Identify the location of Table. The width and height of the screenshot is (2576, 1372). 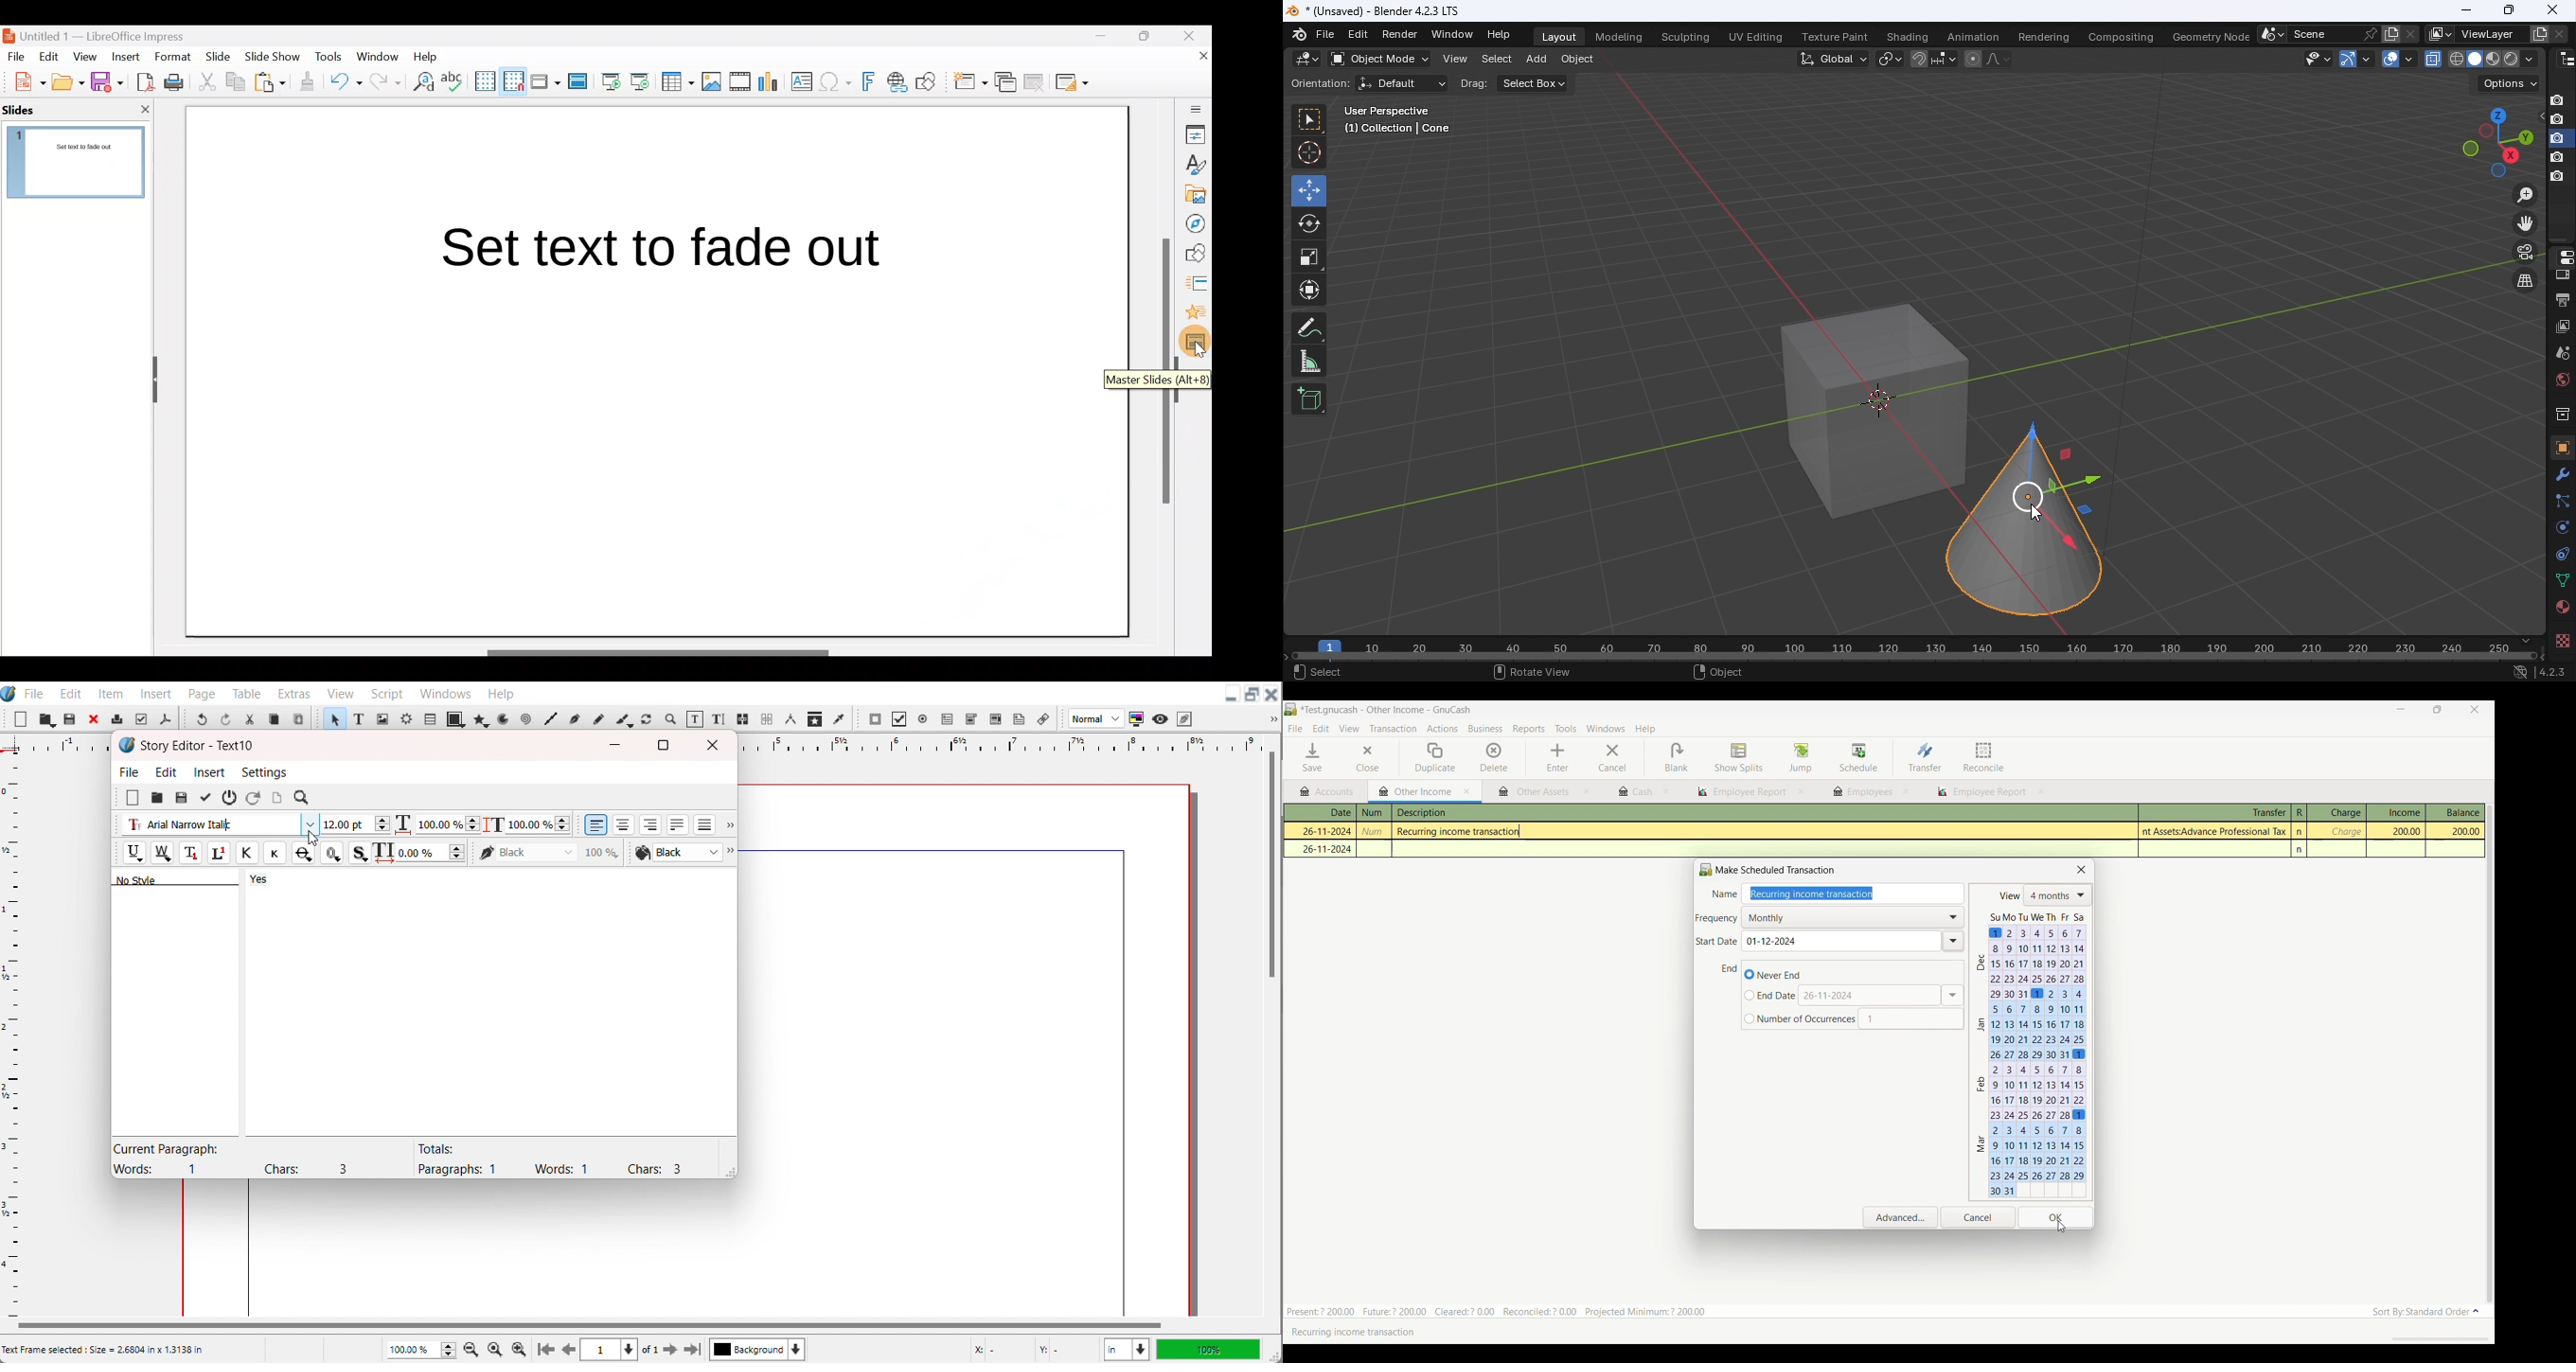
(678, 83).